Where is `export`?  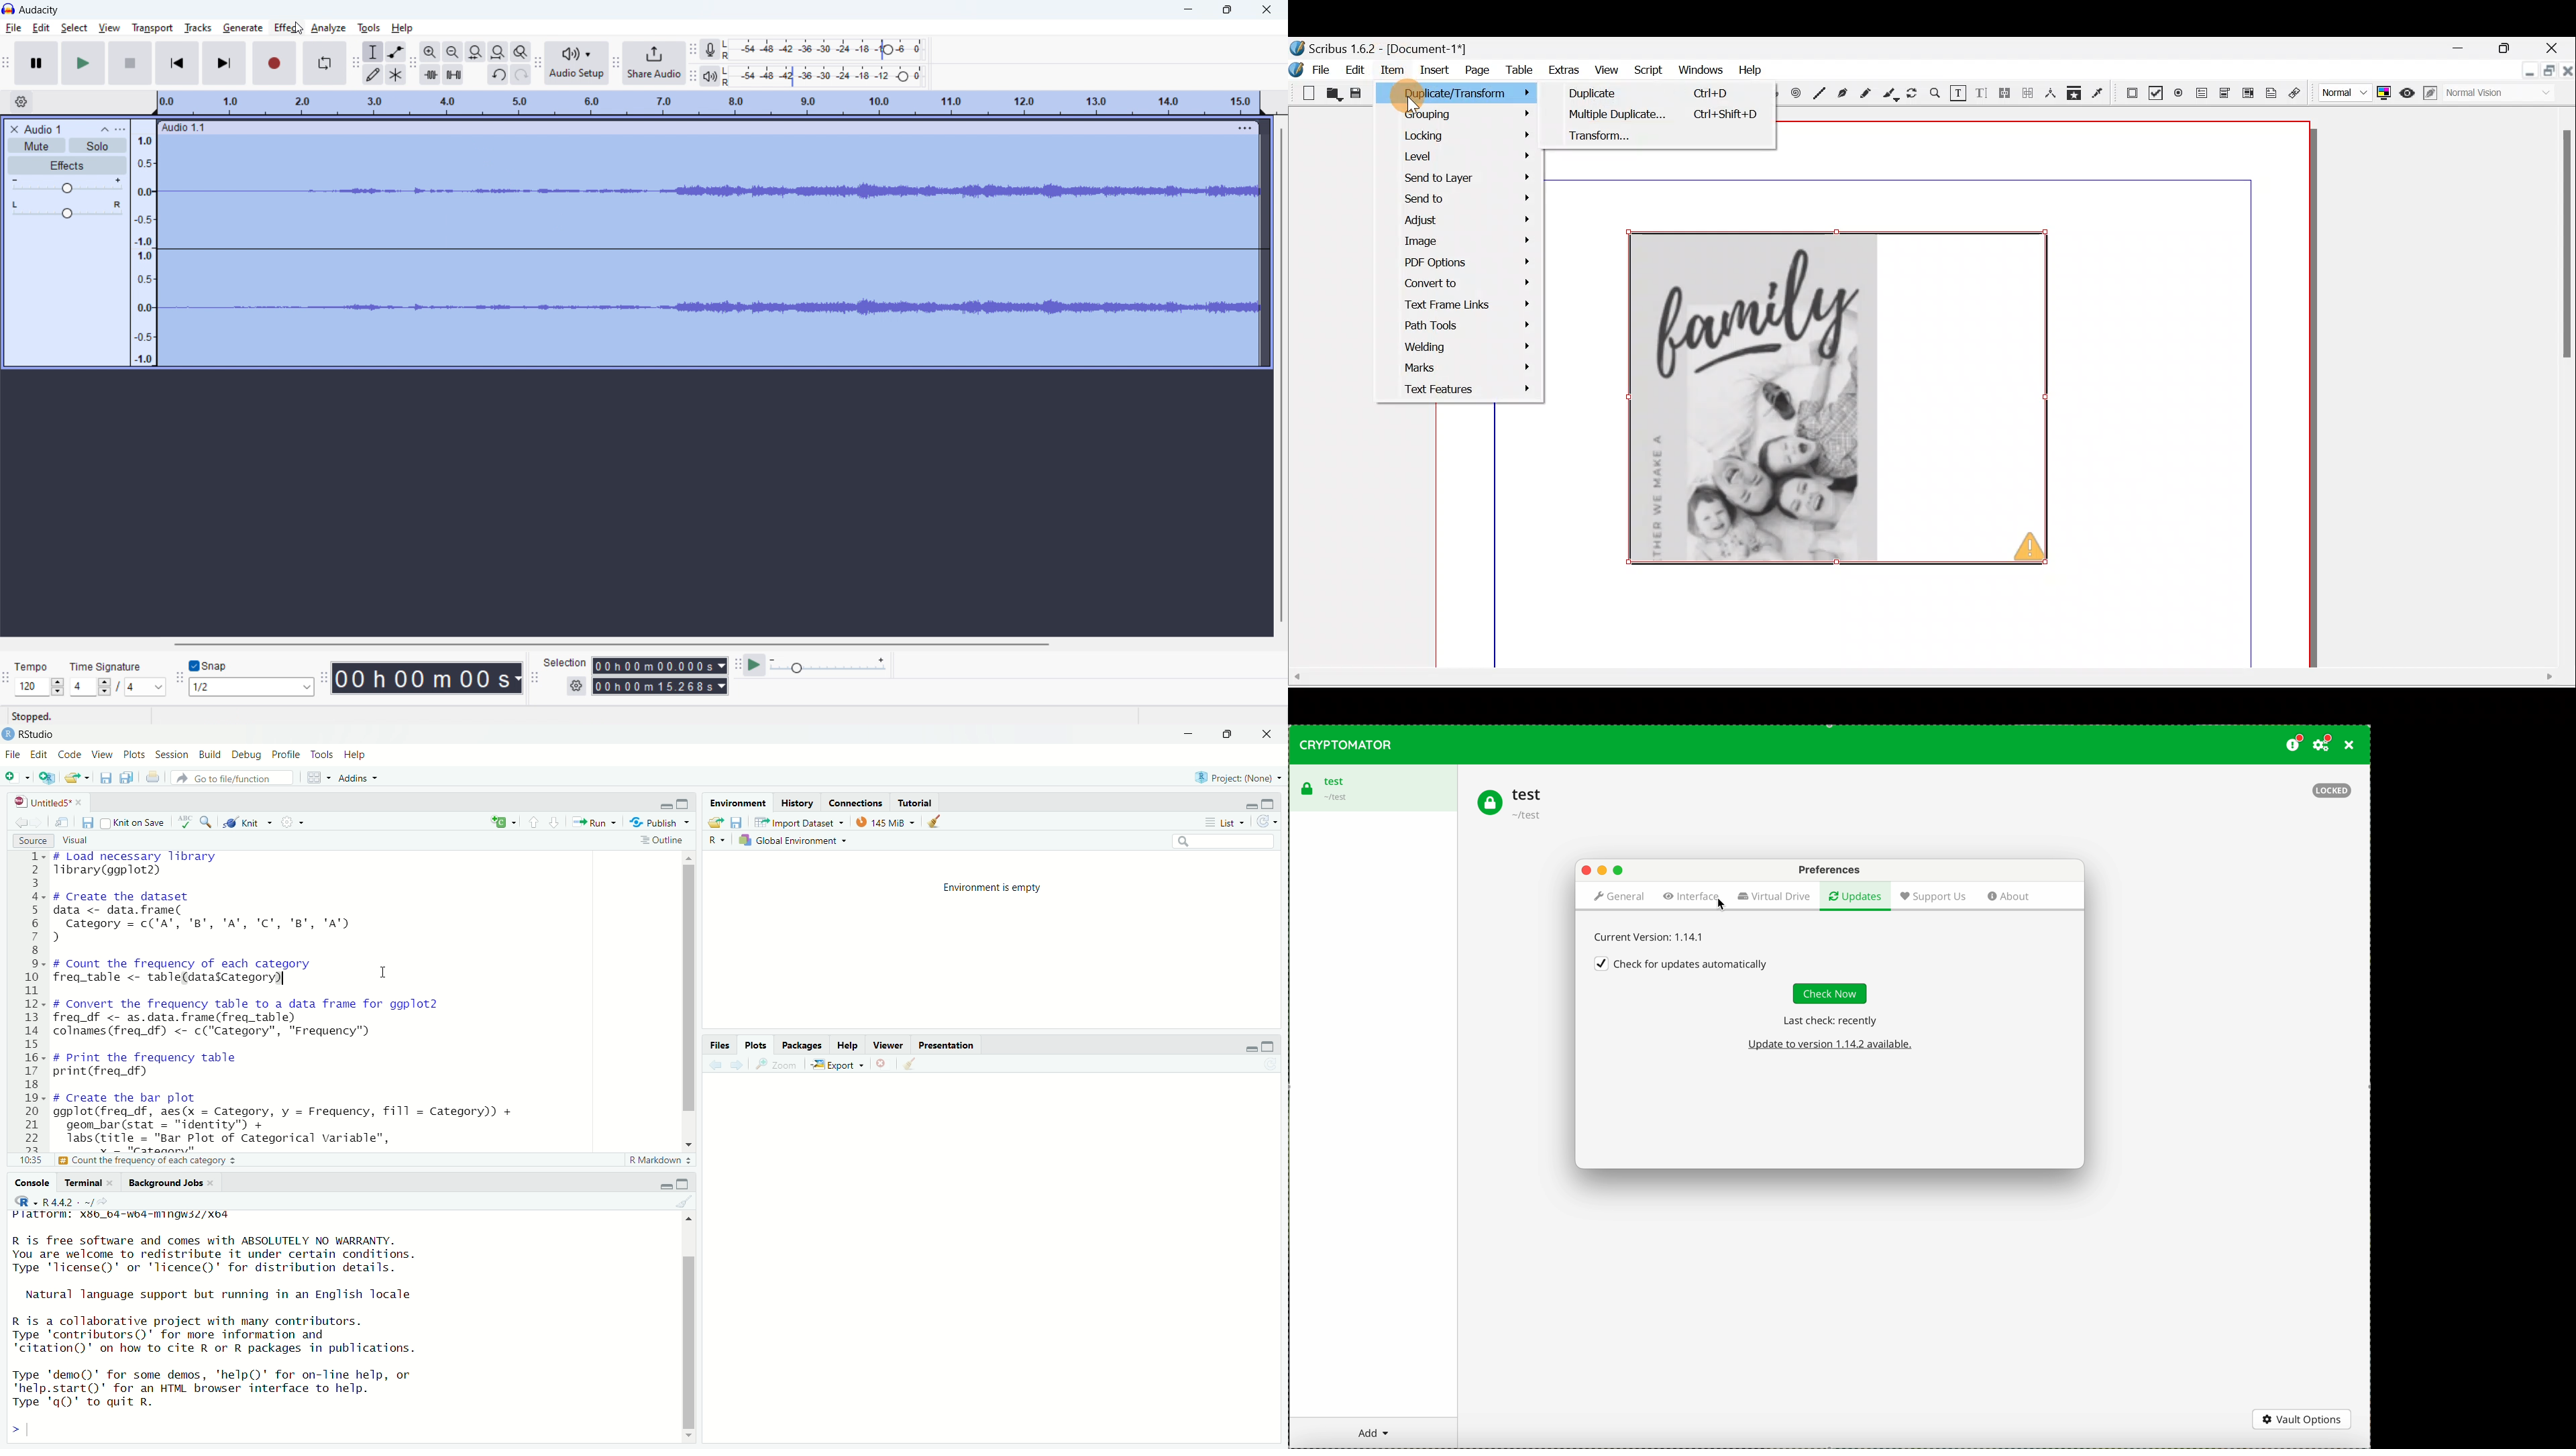
export is located at coordinates (836, 1065).